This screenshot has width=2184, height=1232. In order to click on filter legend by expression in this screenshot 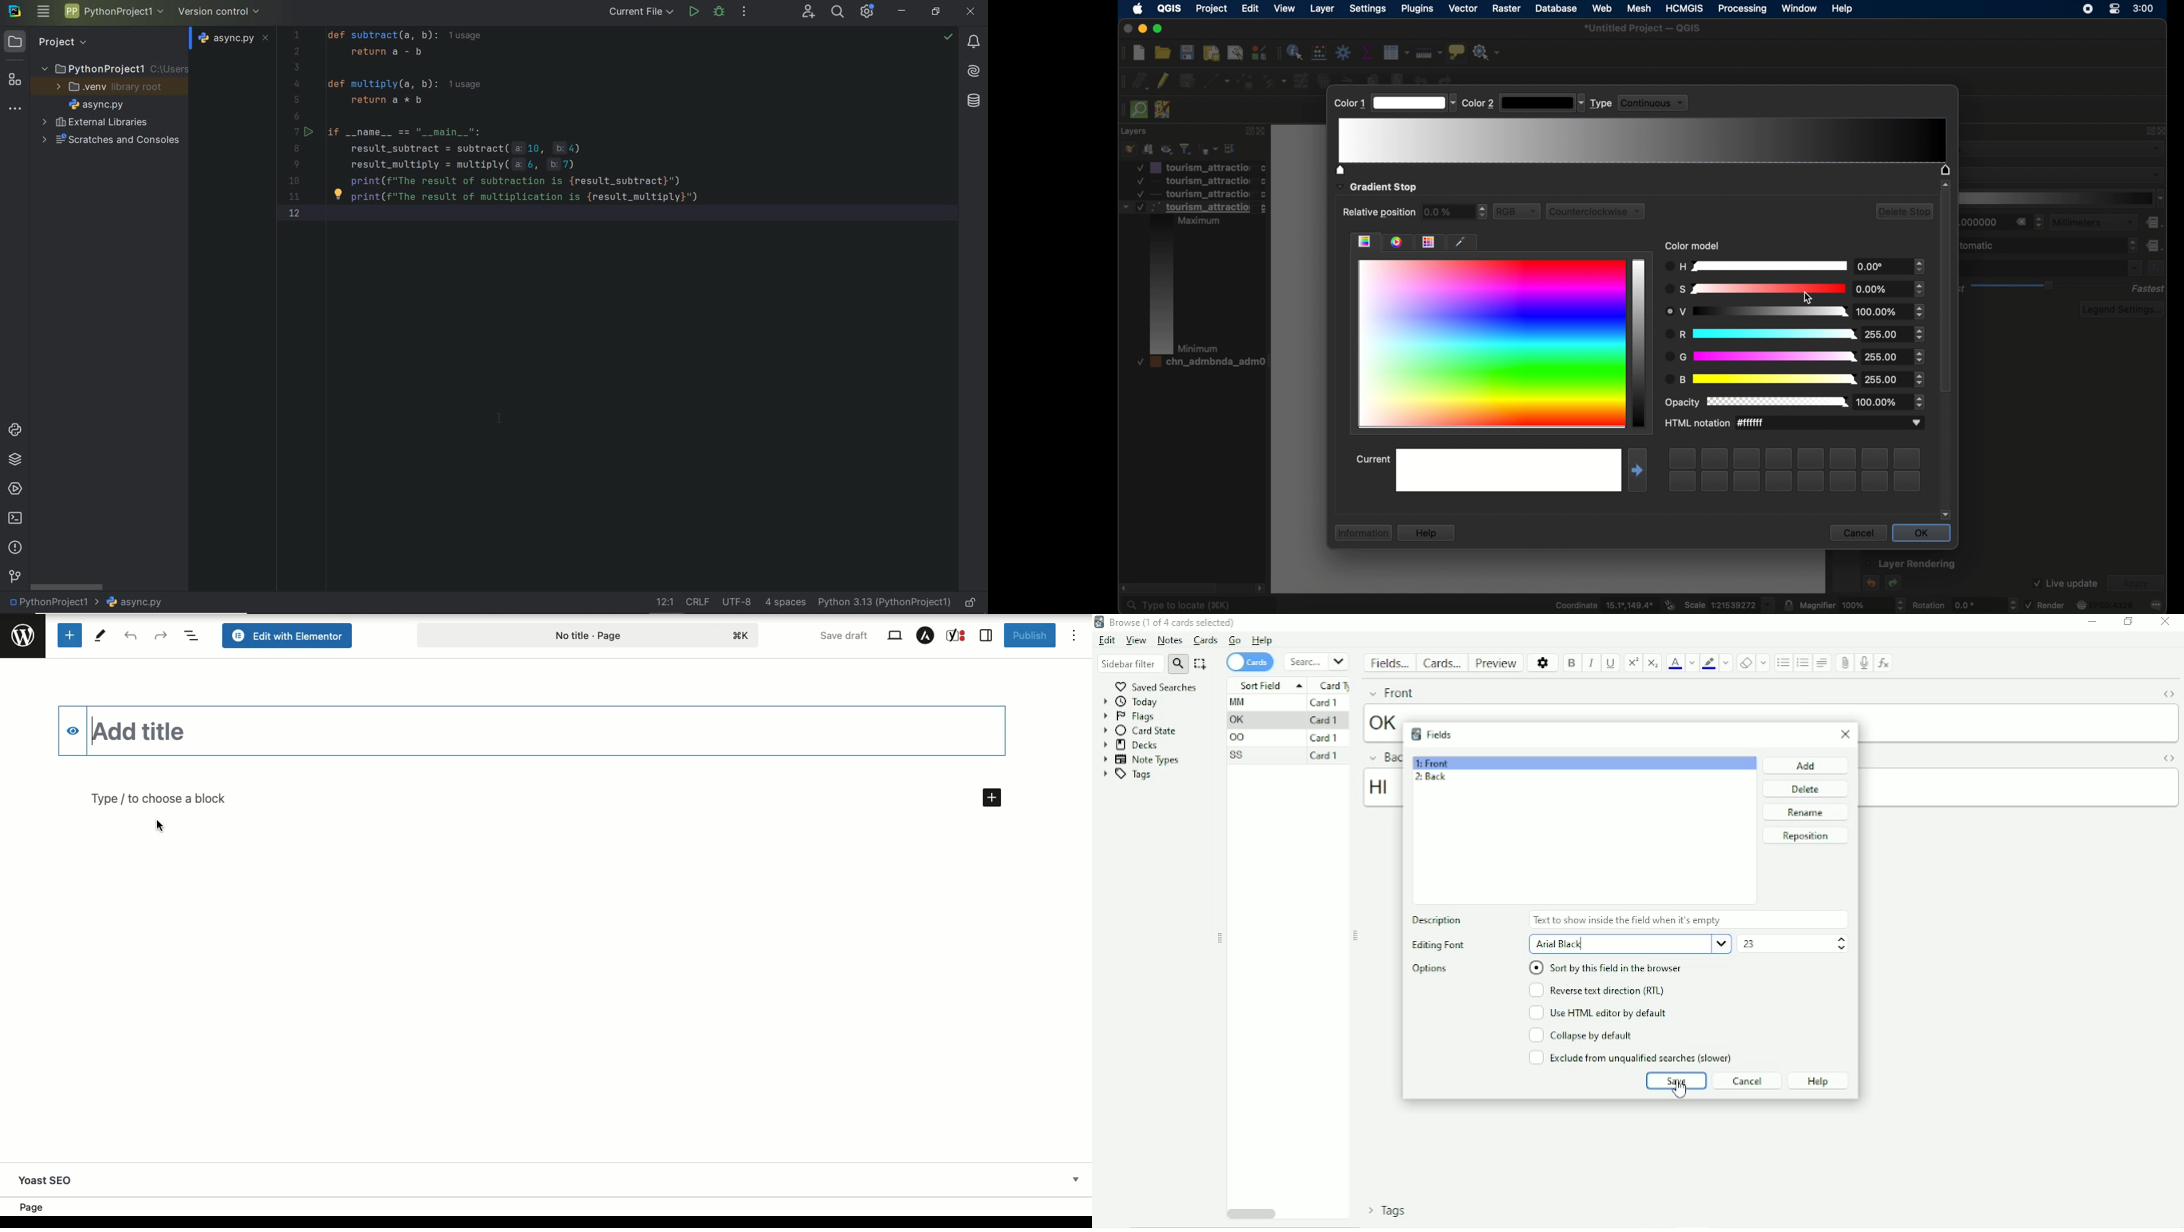, I will do `click(1209, 150)`.